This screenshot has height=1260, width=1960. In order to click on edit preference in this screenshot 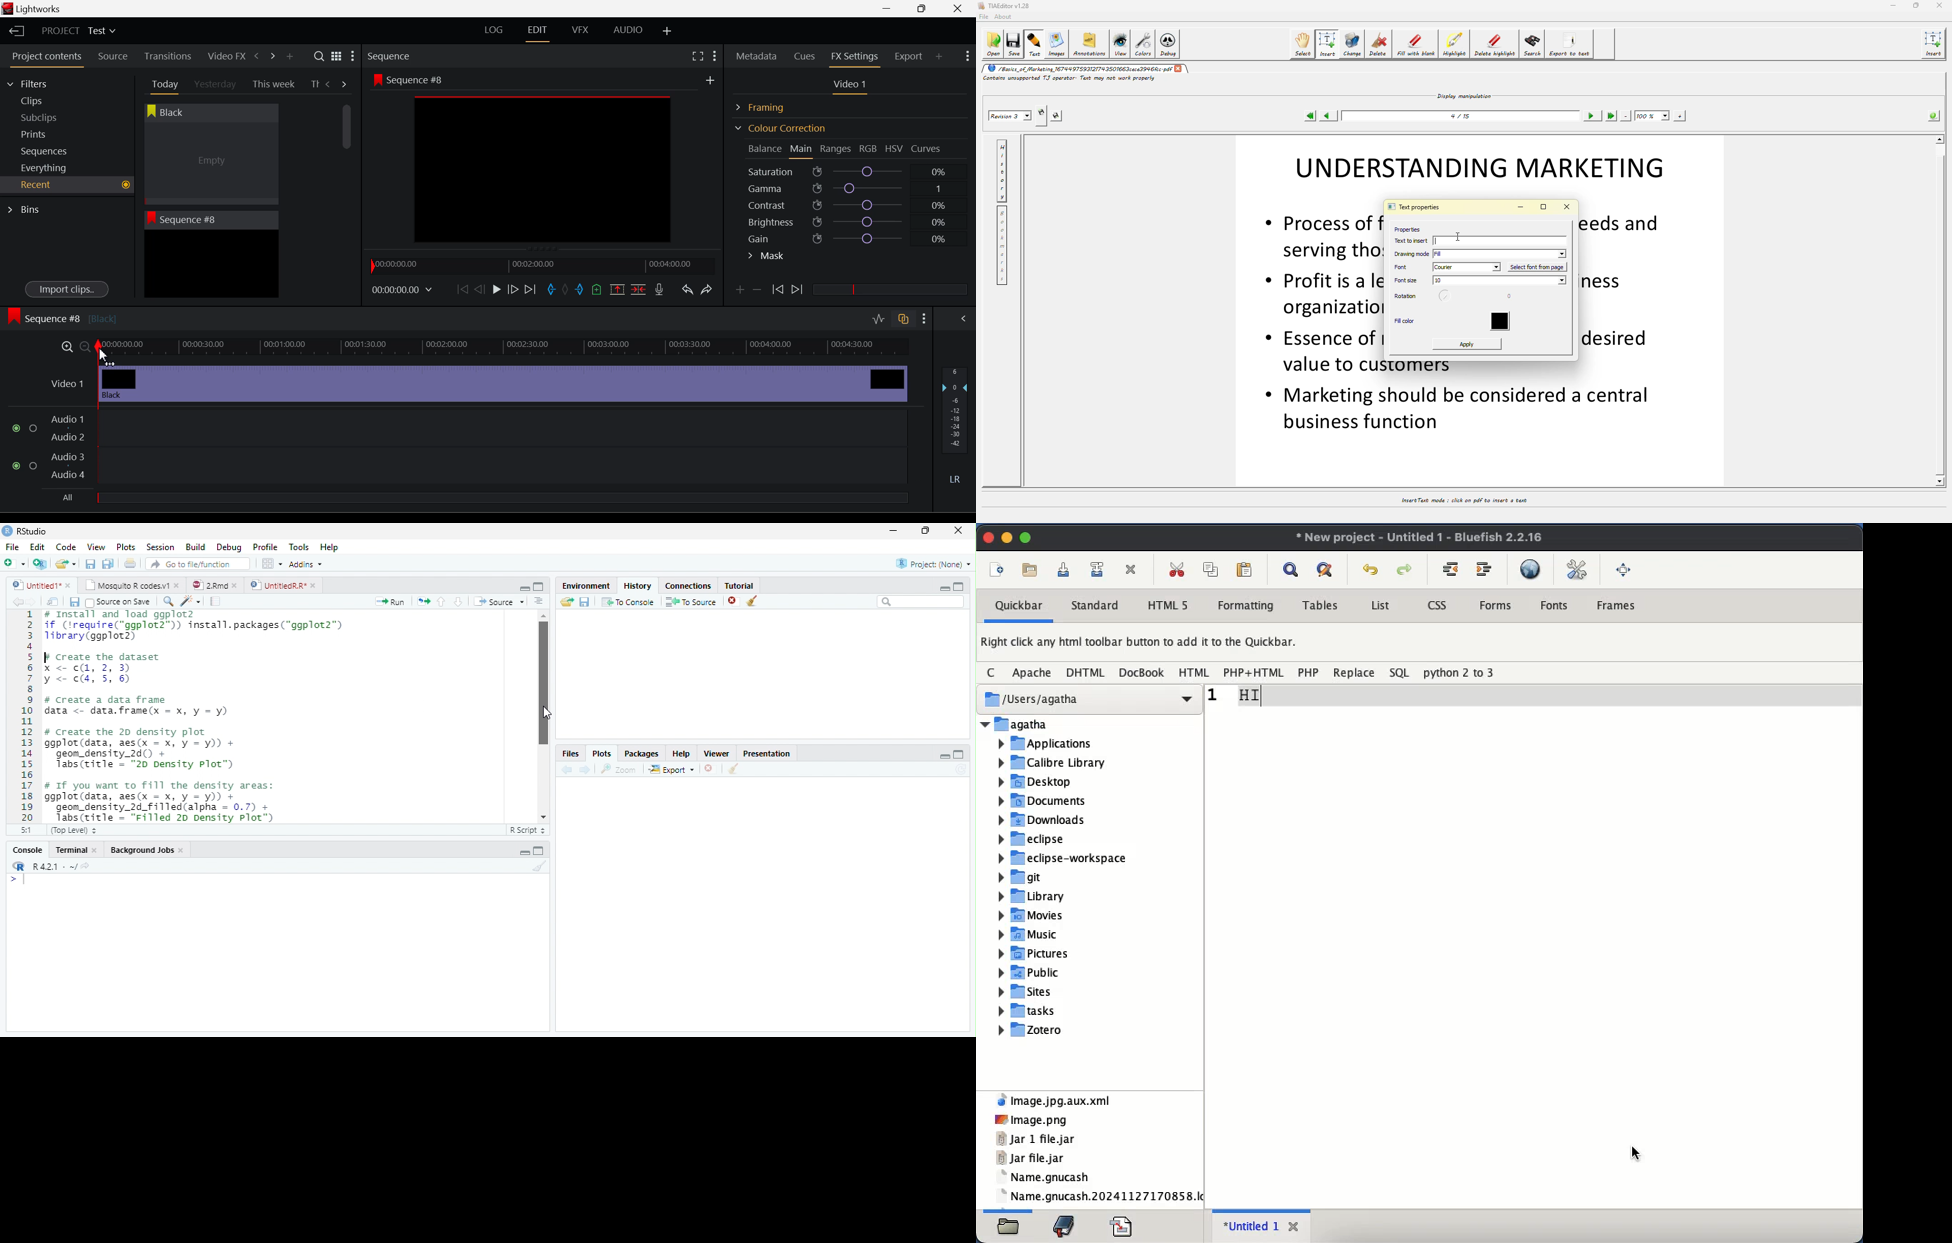, I will do `click(1581, 566)`.